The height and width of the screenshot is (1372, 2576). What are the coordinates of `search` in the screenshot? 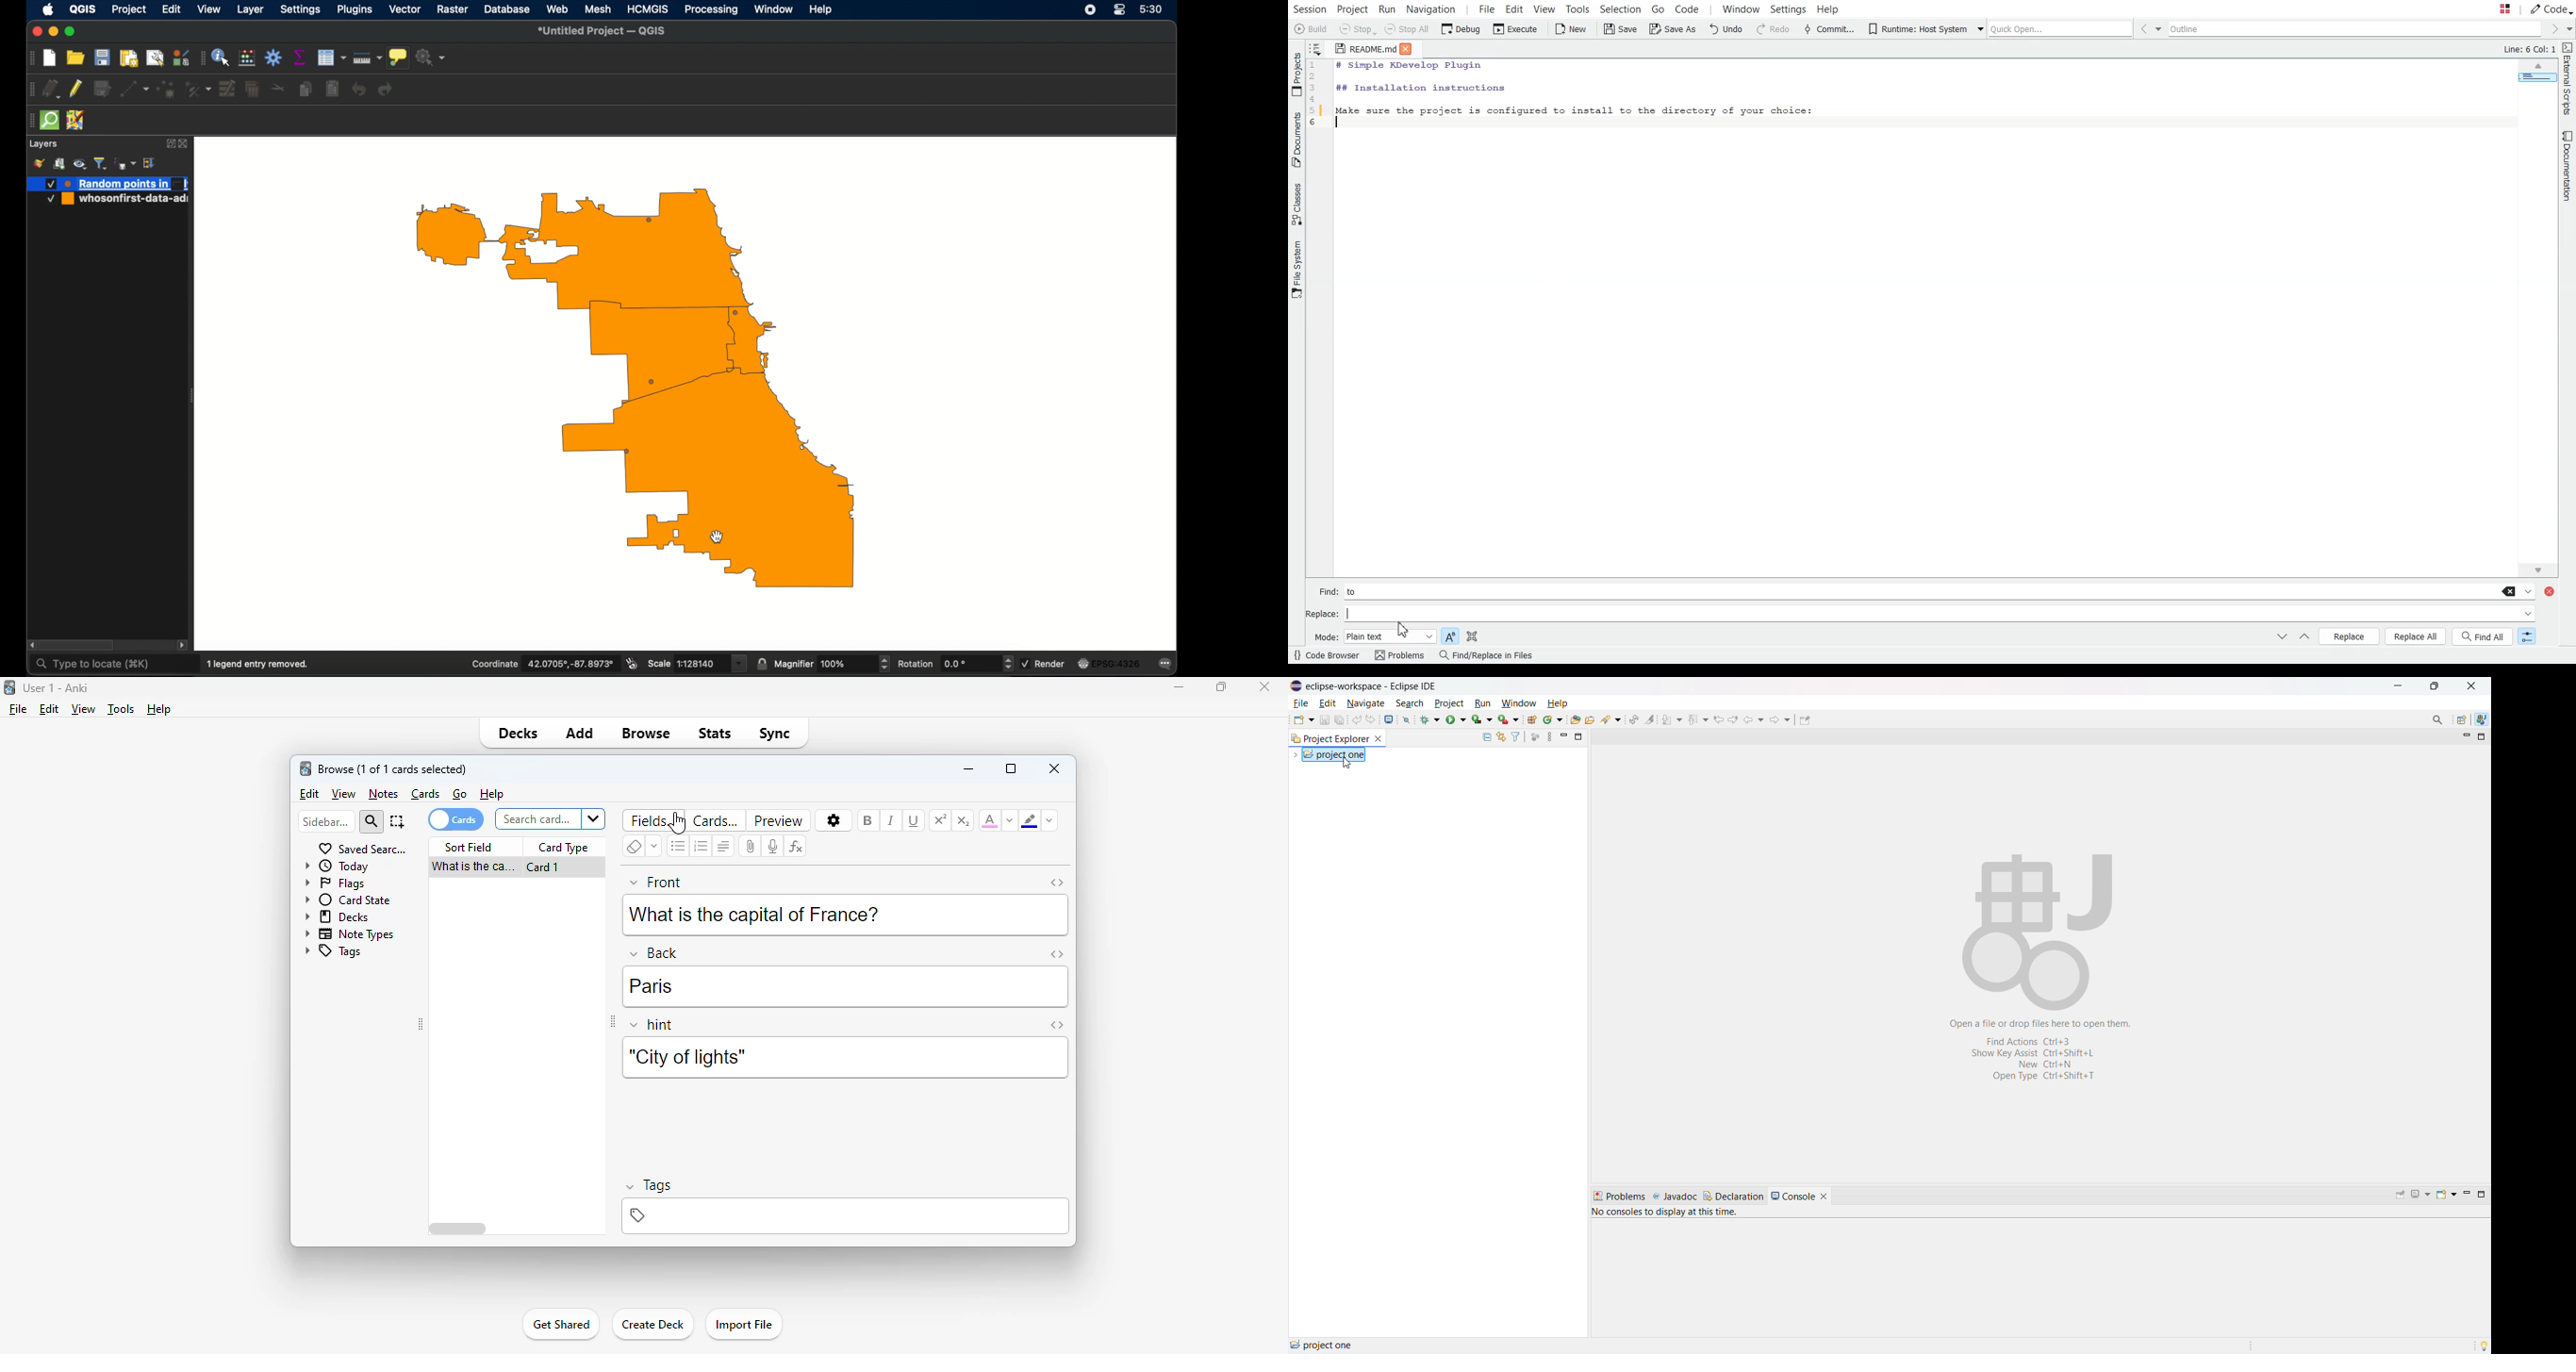 It's located at (372, 822).